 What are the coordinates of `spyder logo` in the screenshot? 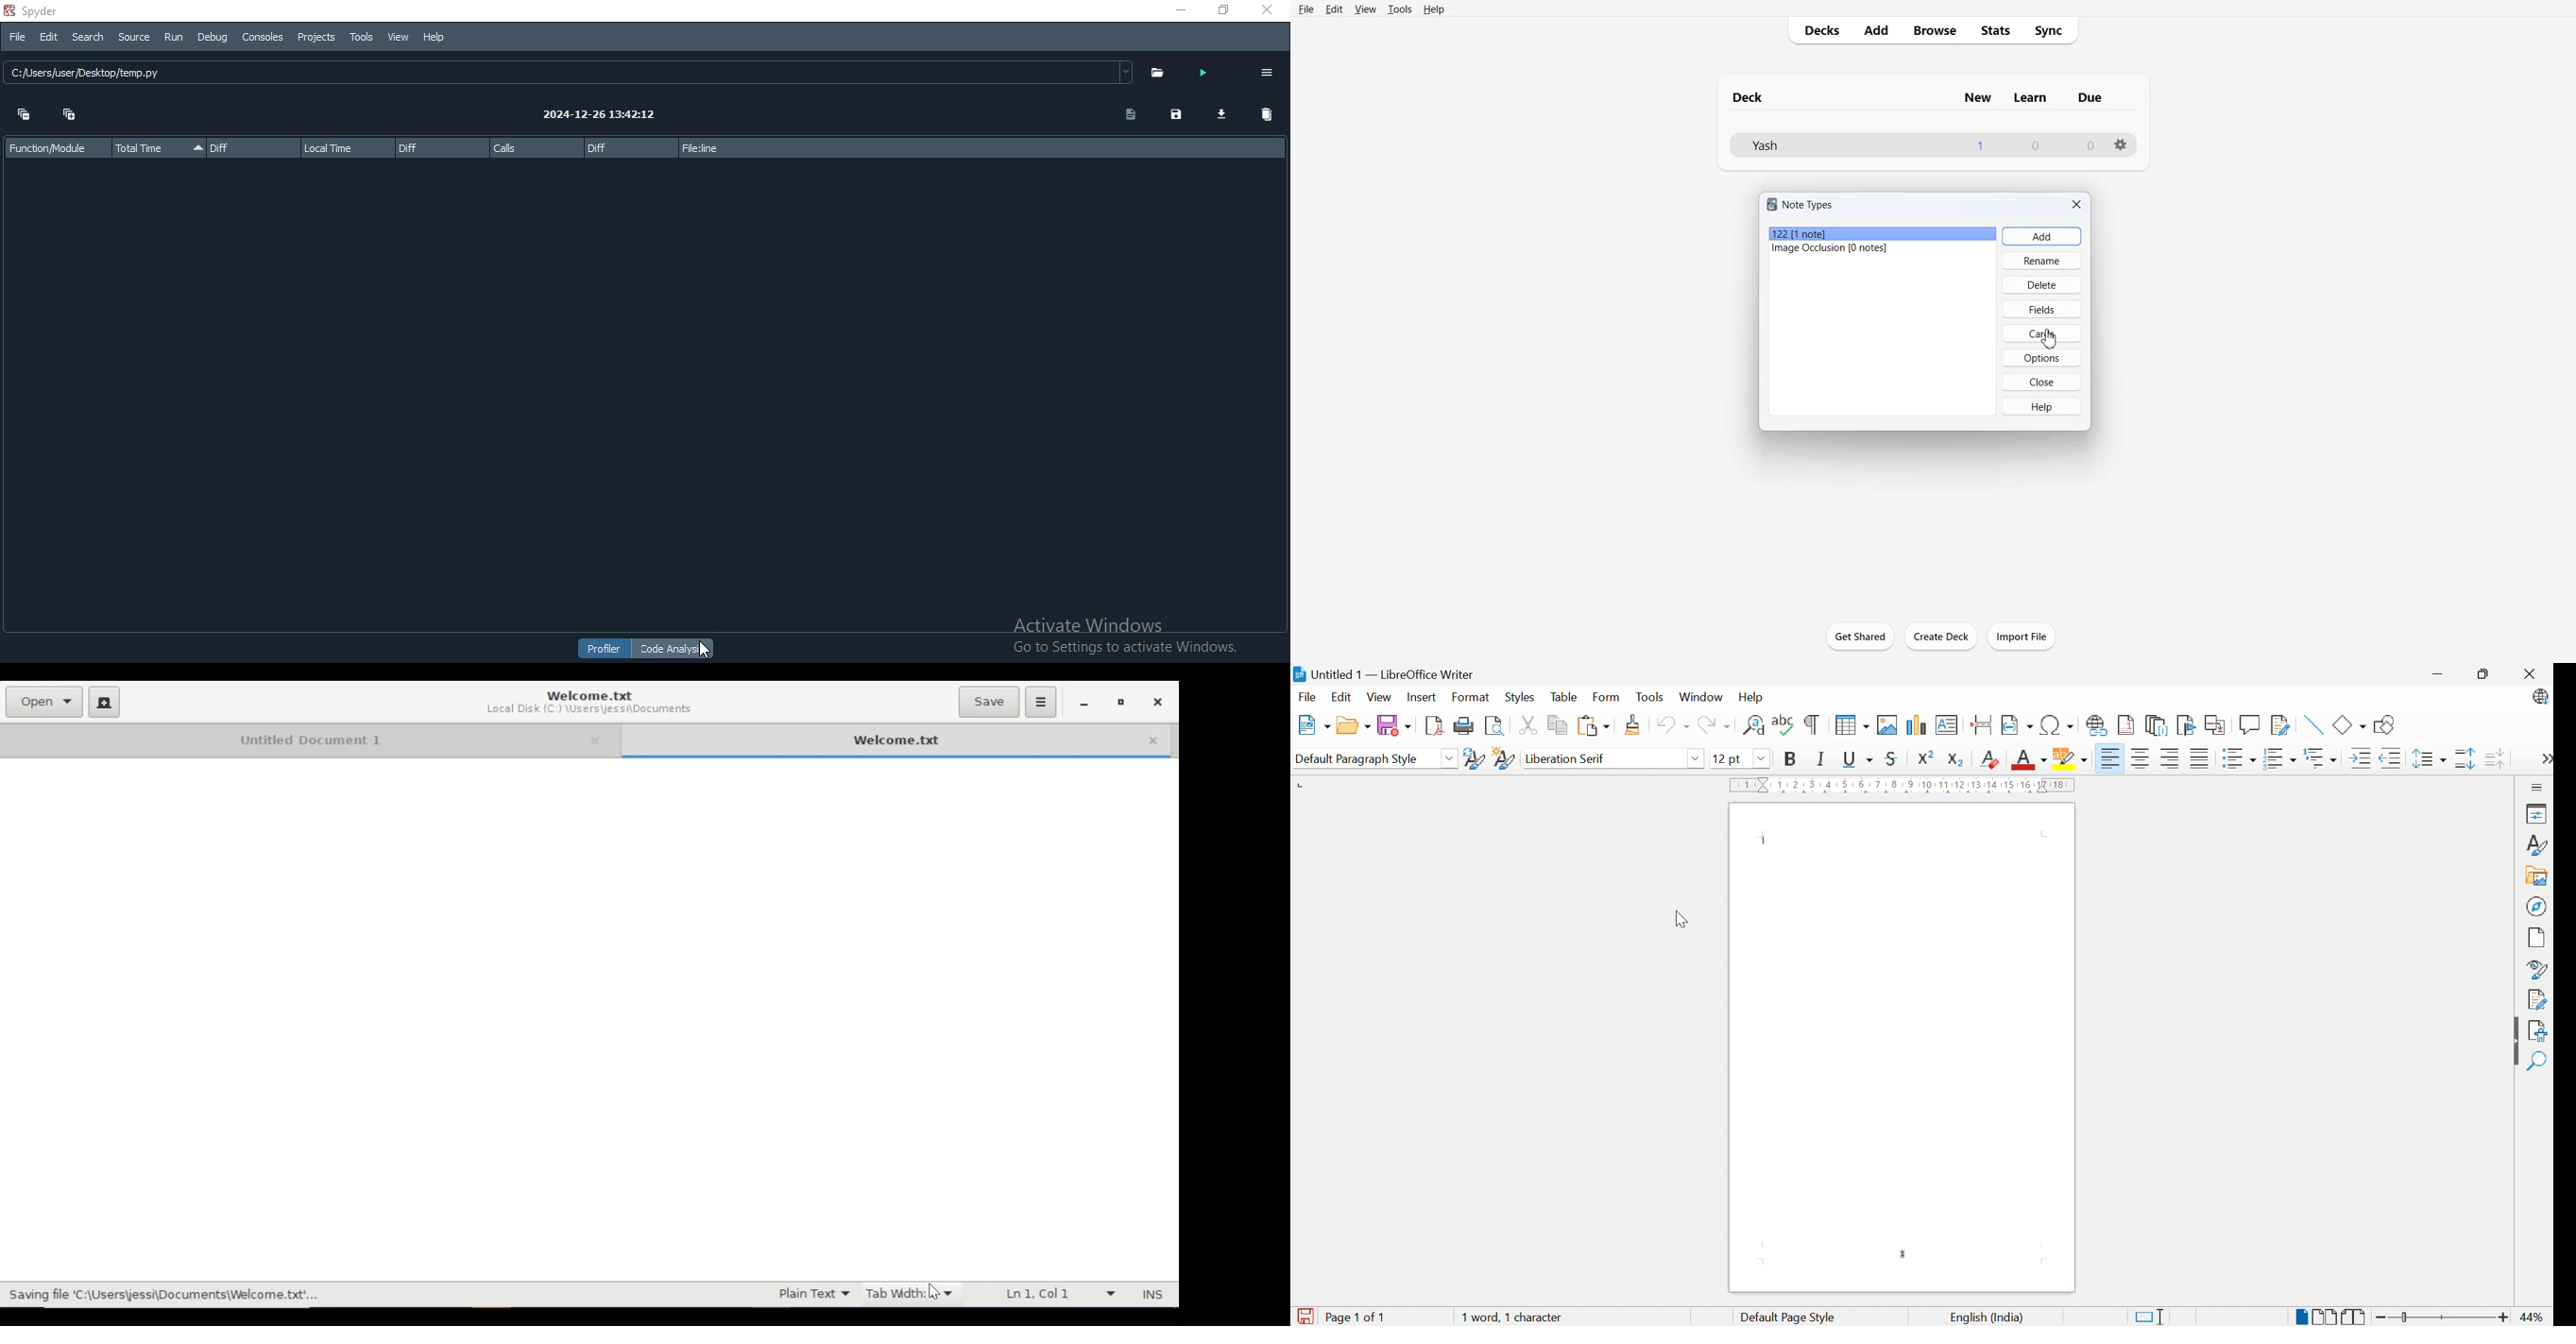 It's located at (9, 11).